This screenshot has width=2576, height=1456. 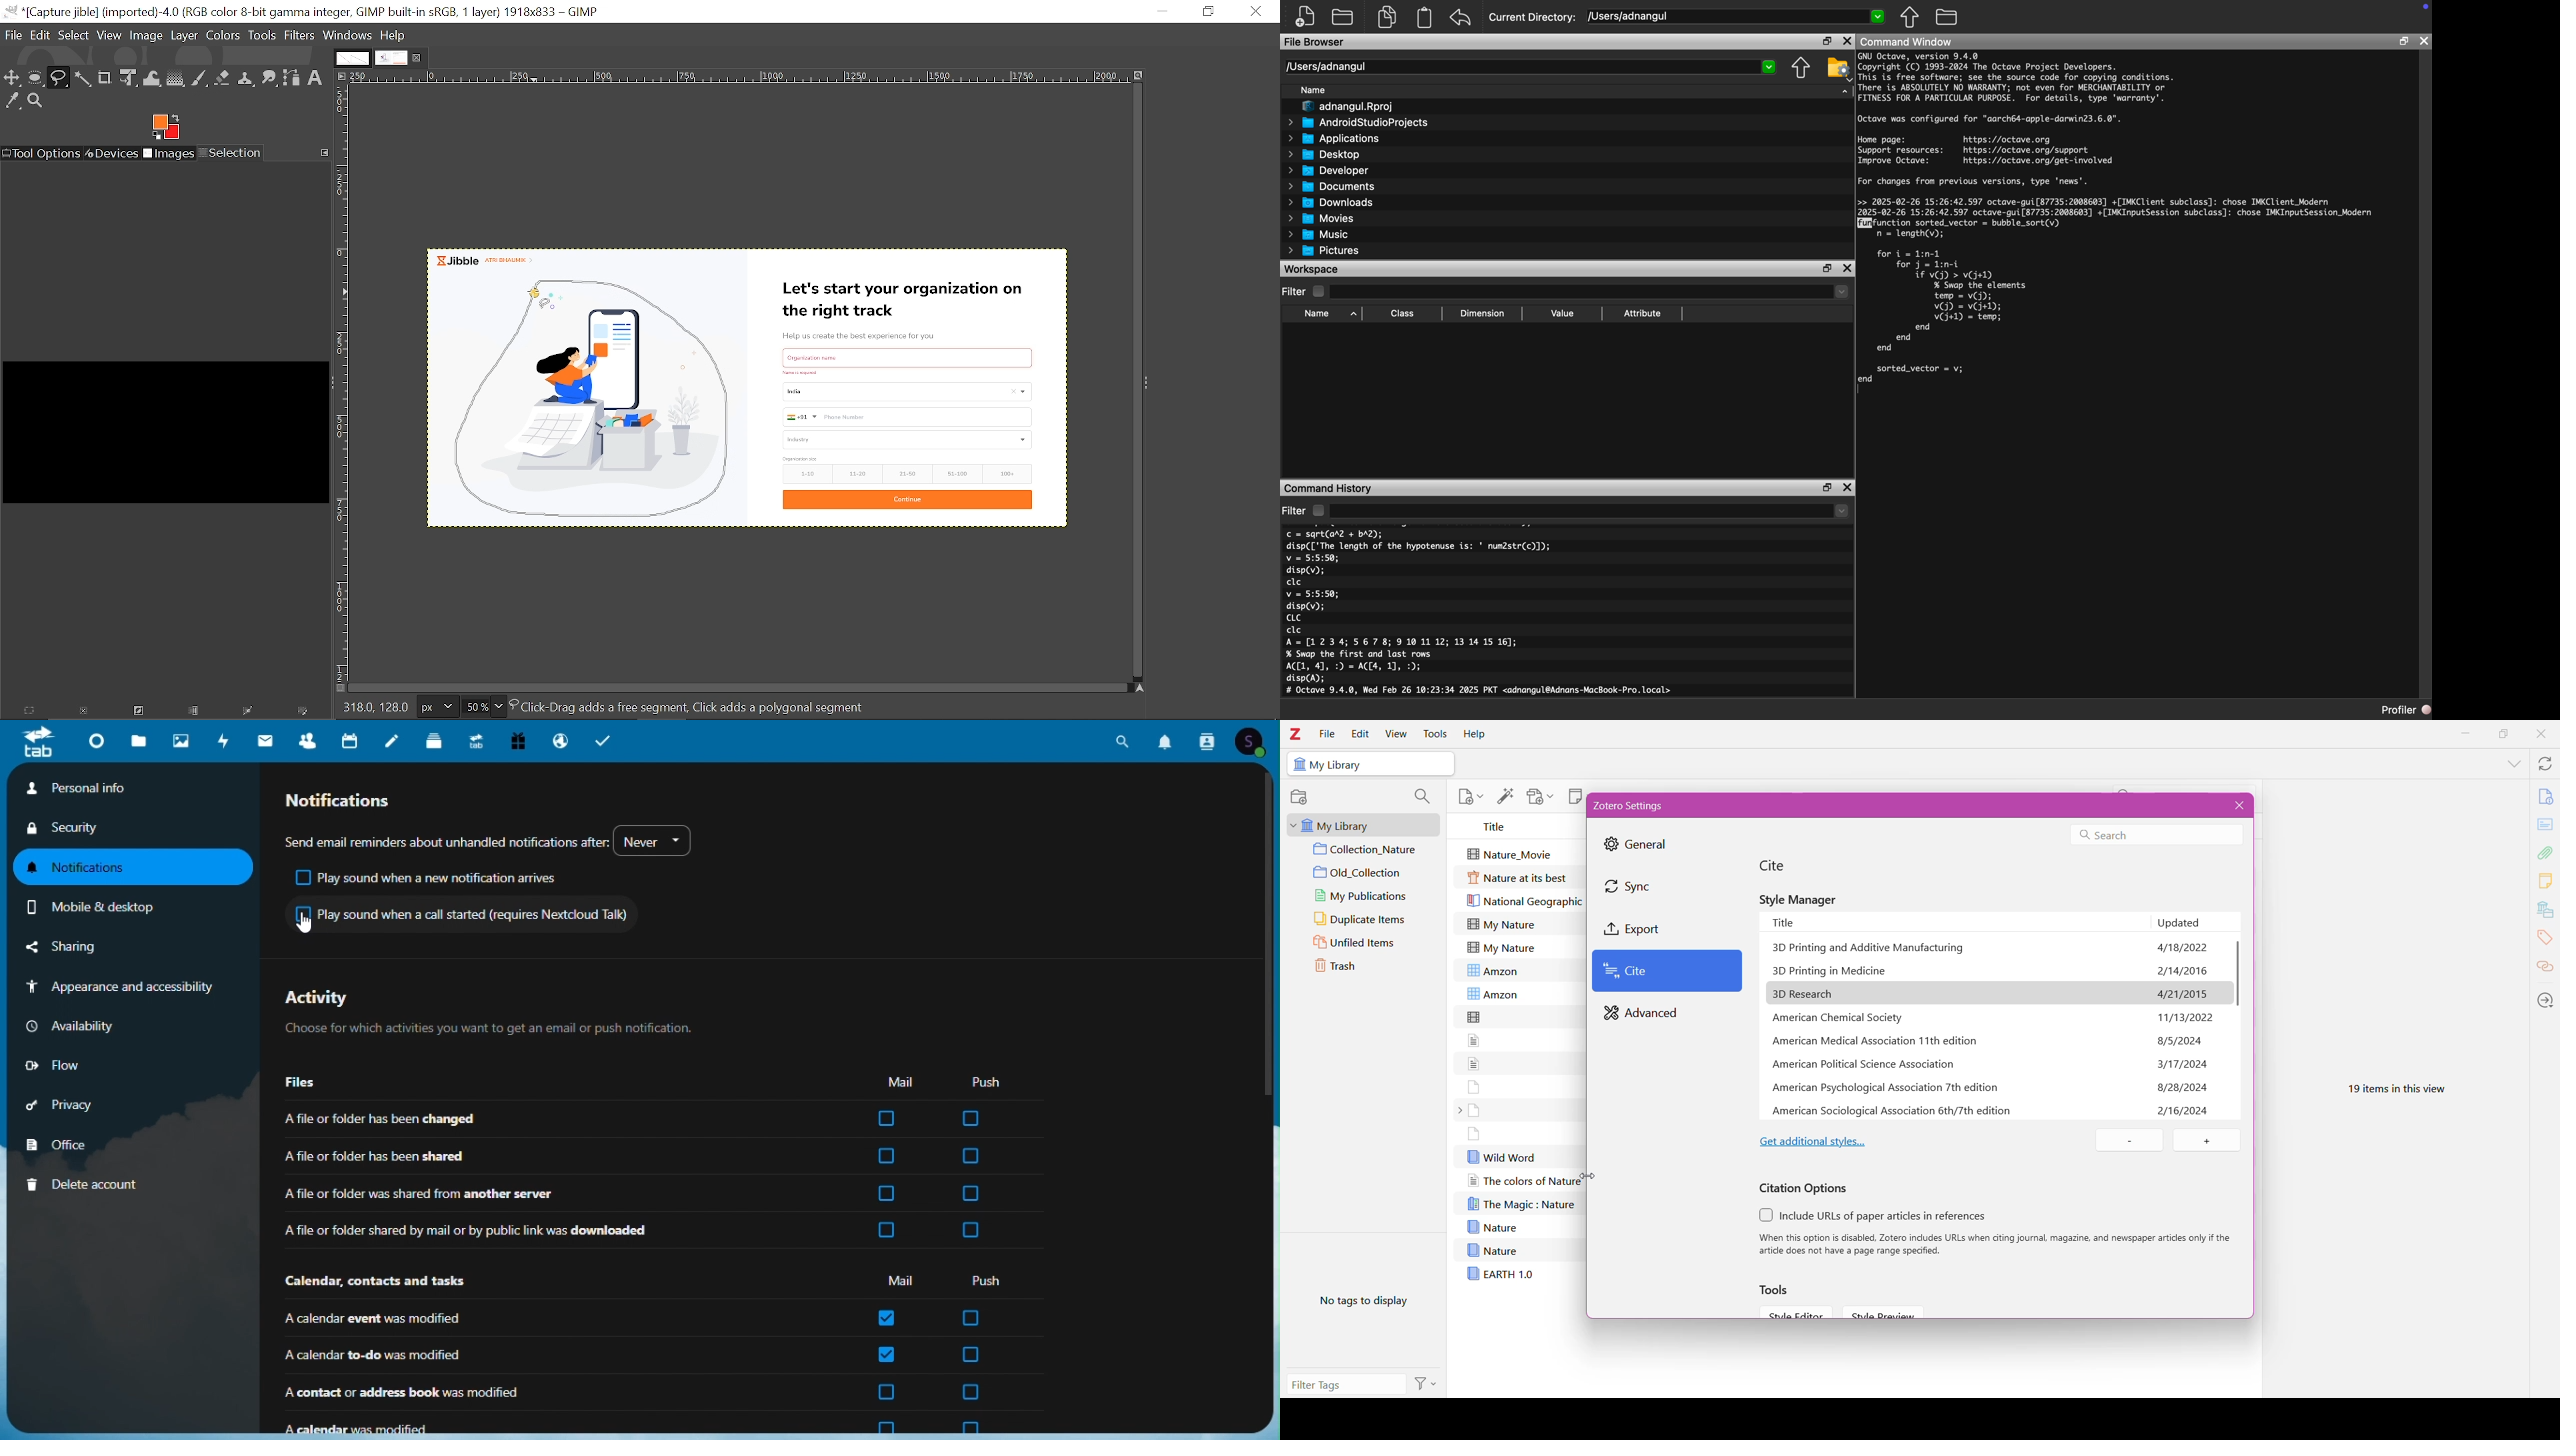 What do you see at coordinates (2186, 995) in the screenshot?
I see `11/13/2022` at bounding box center [2186, 995].